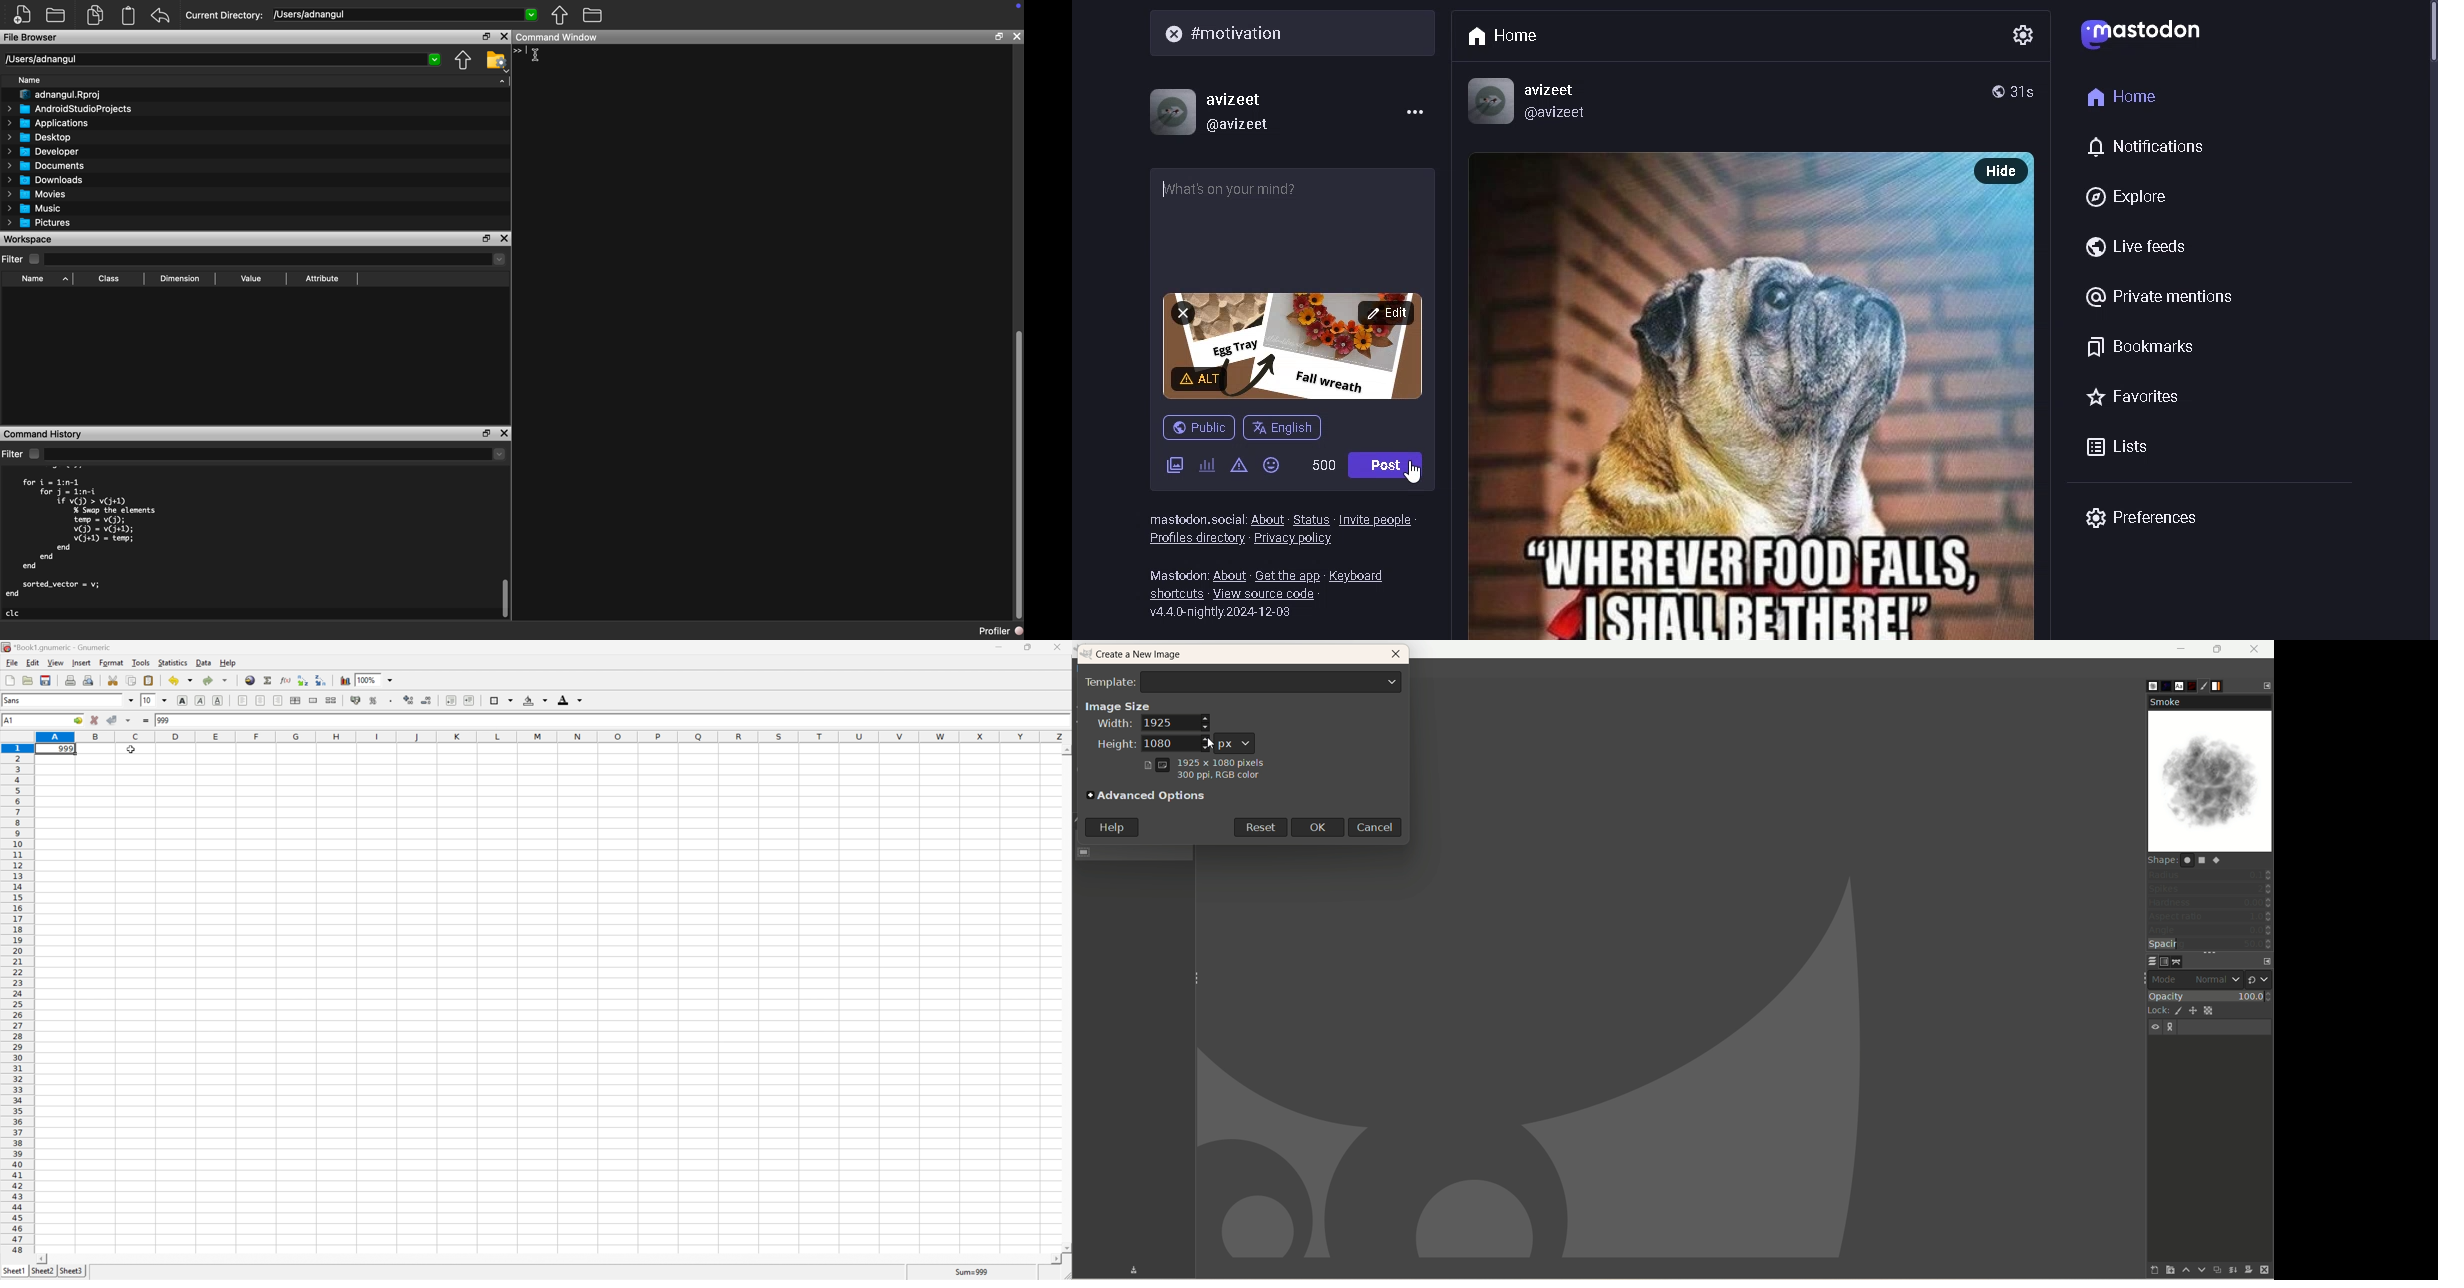 The image size is (2464, 1288). Describe the element at coordinates (592, 16) in the screenshot. I see `Folder` at that location.